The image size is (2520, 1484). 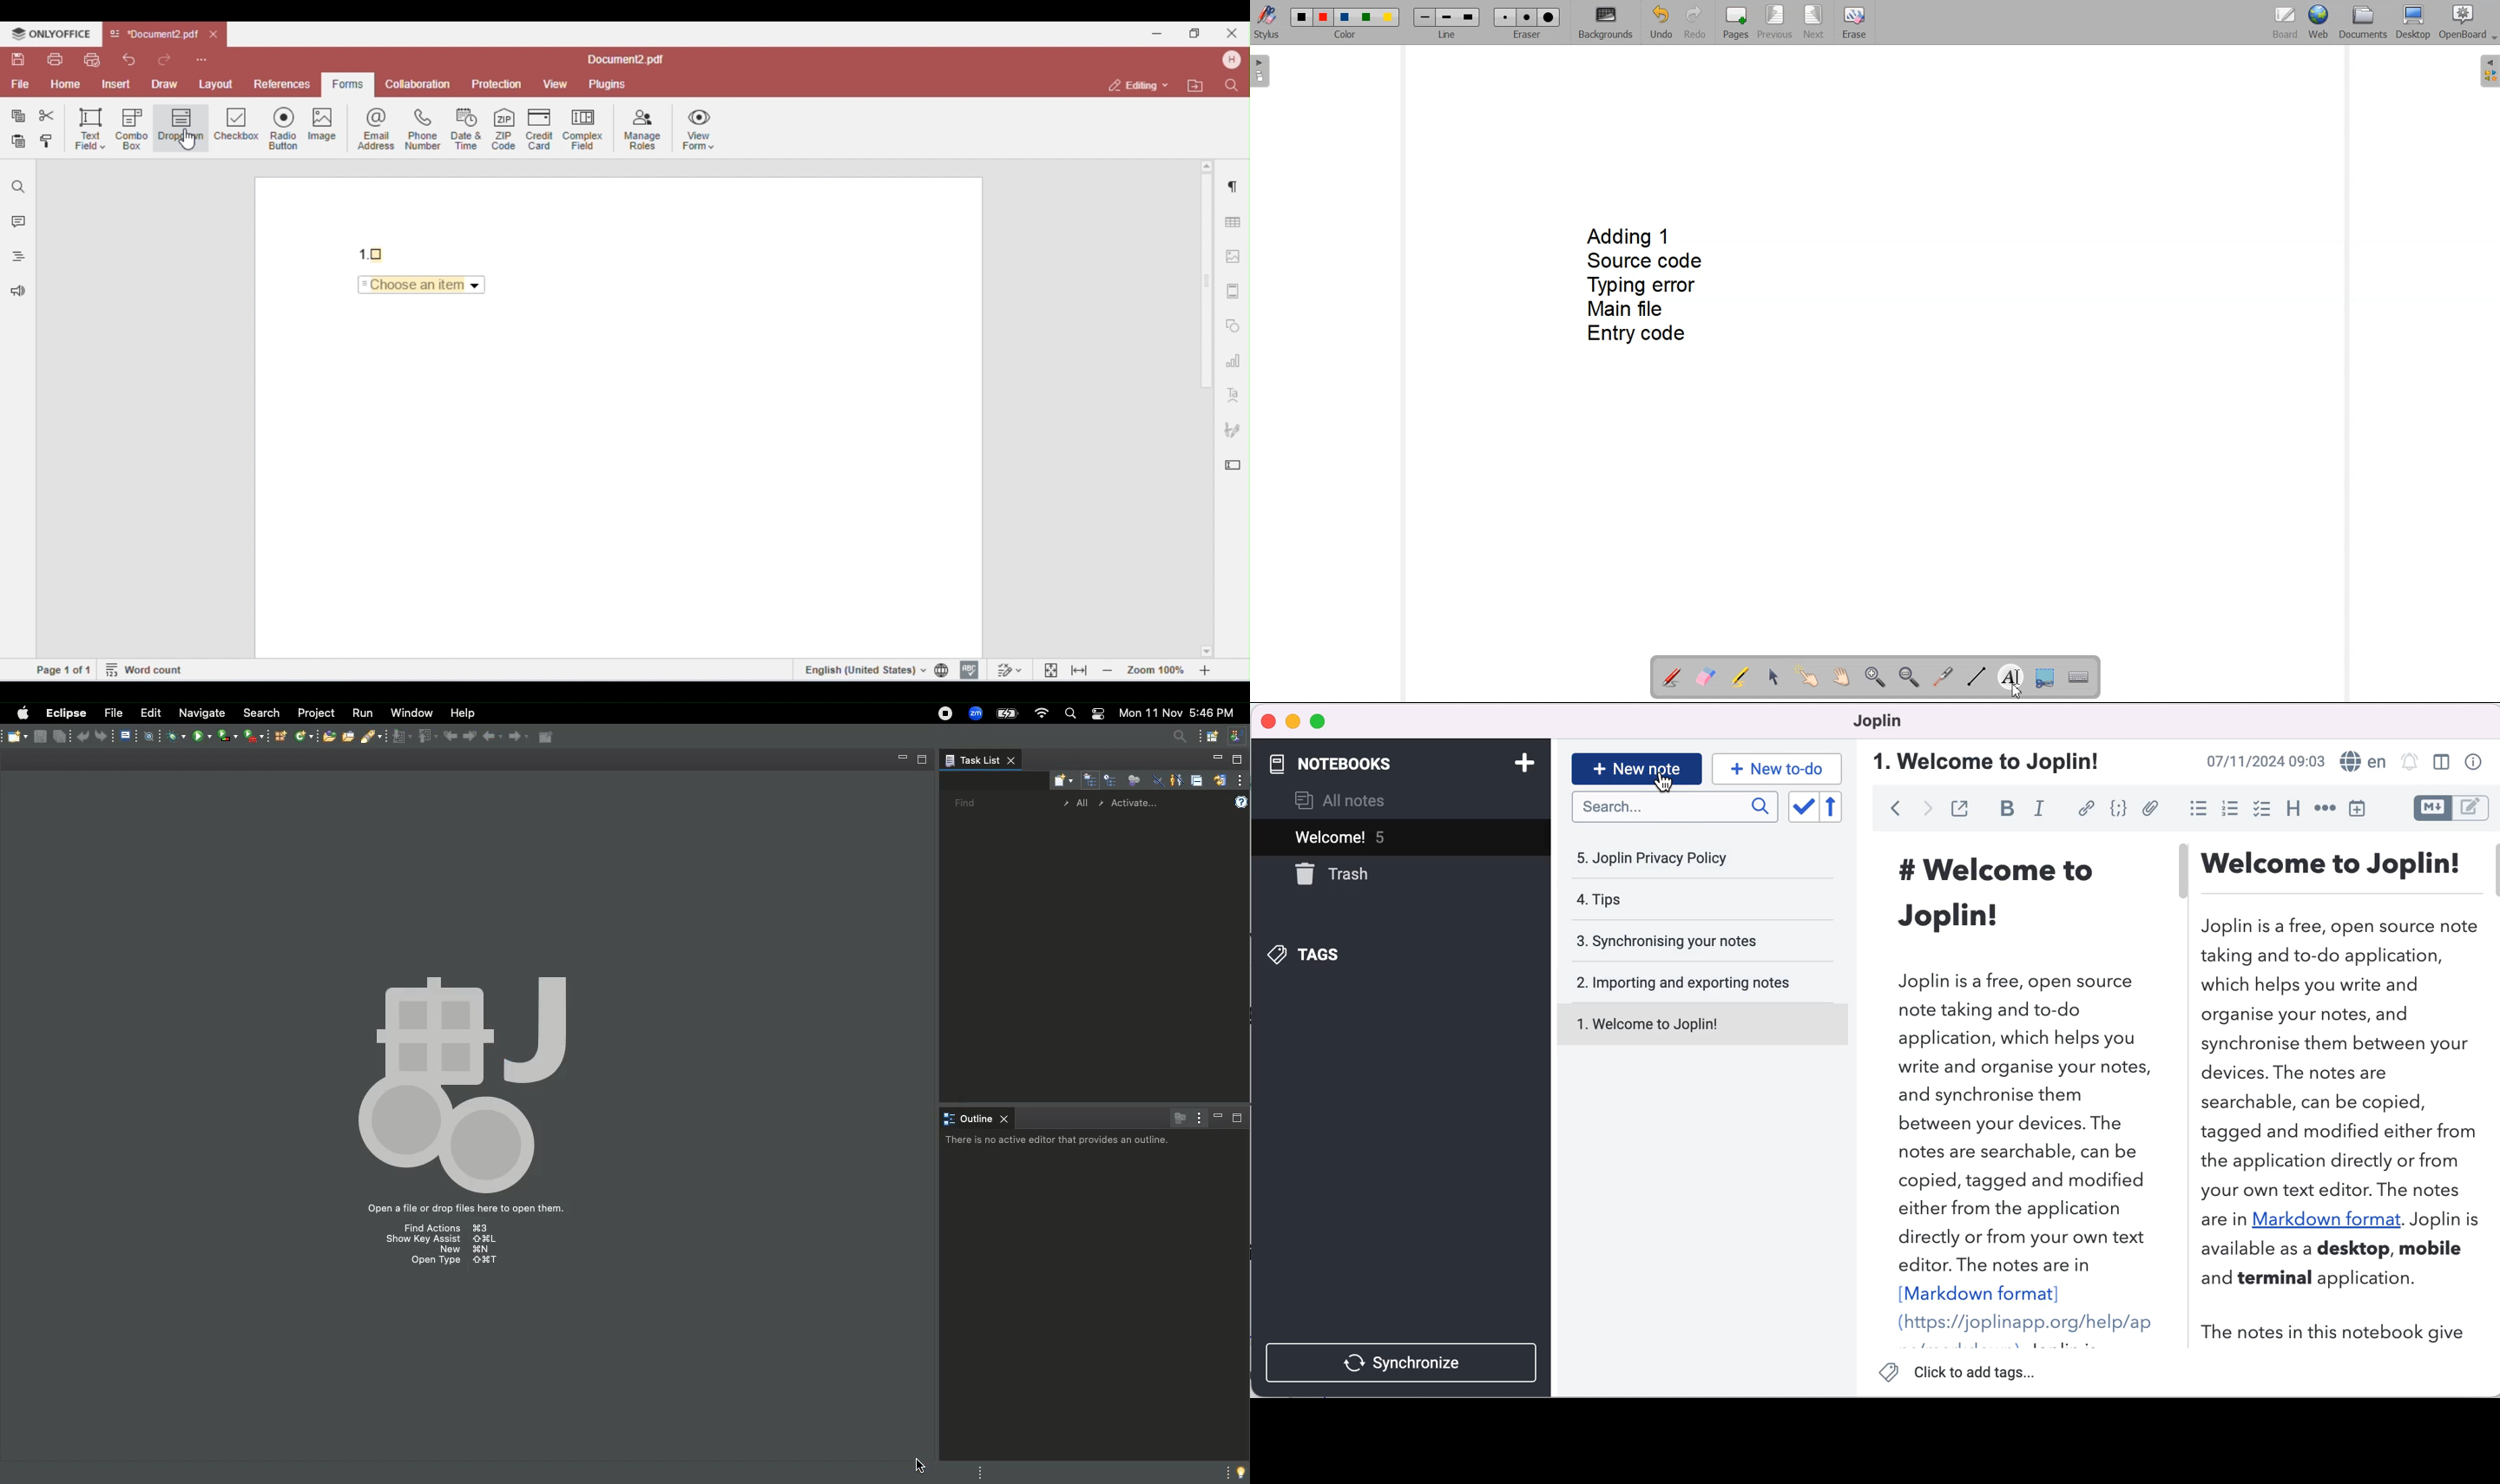 What do you see at coordinates (130, 736) in the screenshot?
I see `File` at bounding box center [130, 736].